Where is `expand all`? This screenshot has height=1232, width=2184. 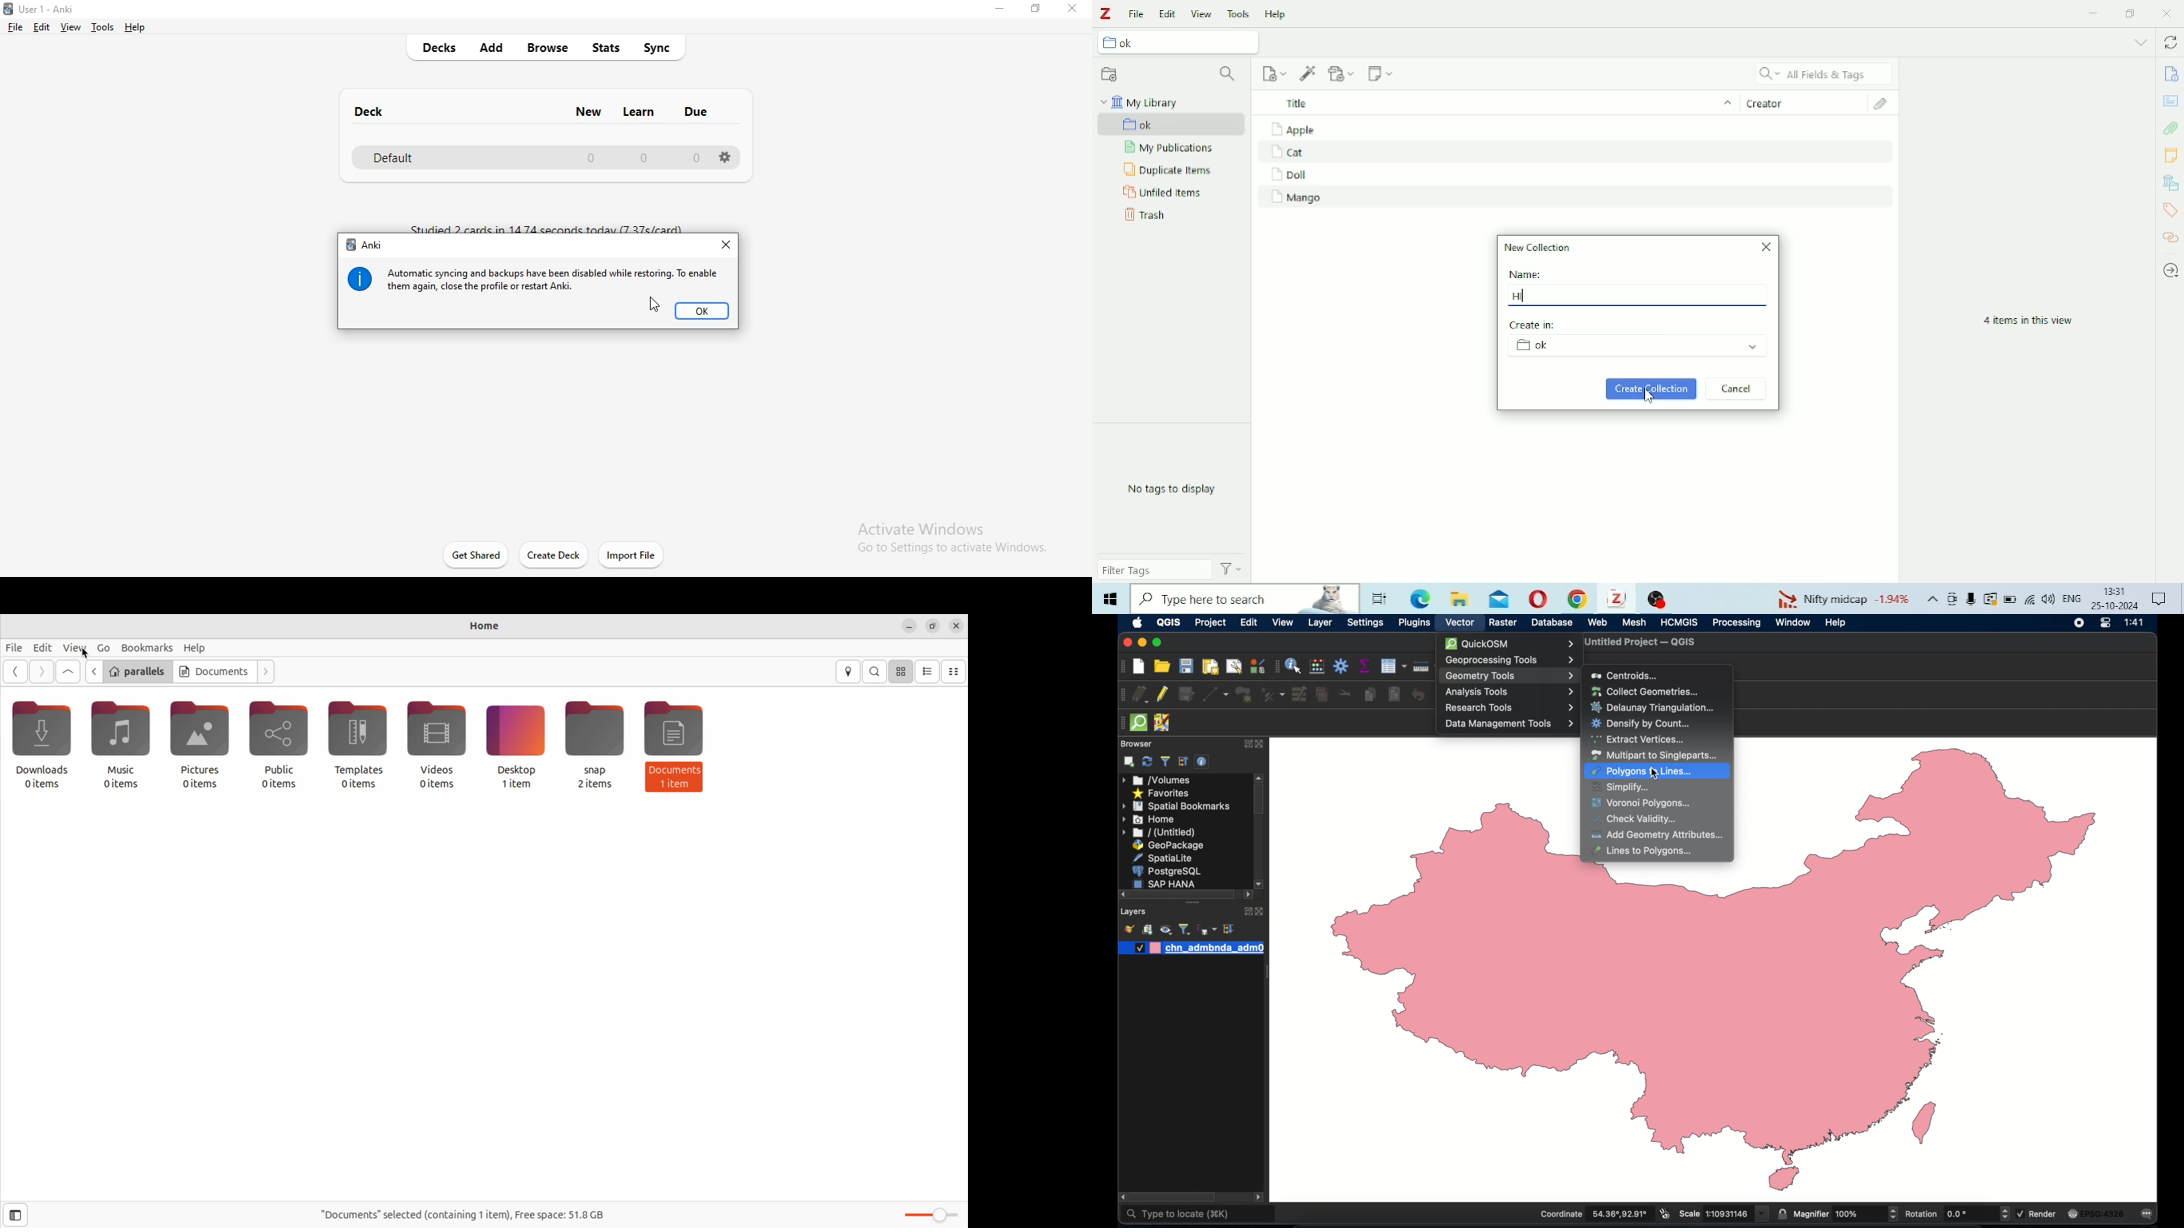
expand all is located at coordinates (1184, 762).